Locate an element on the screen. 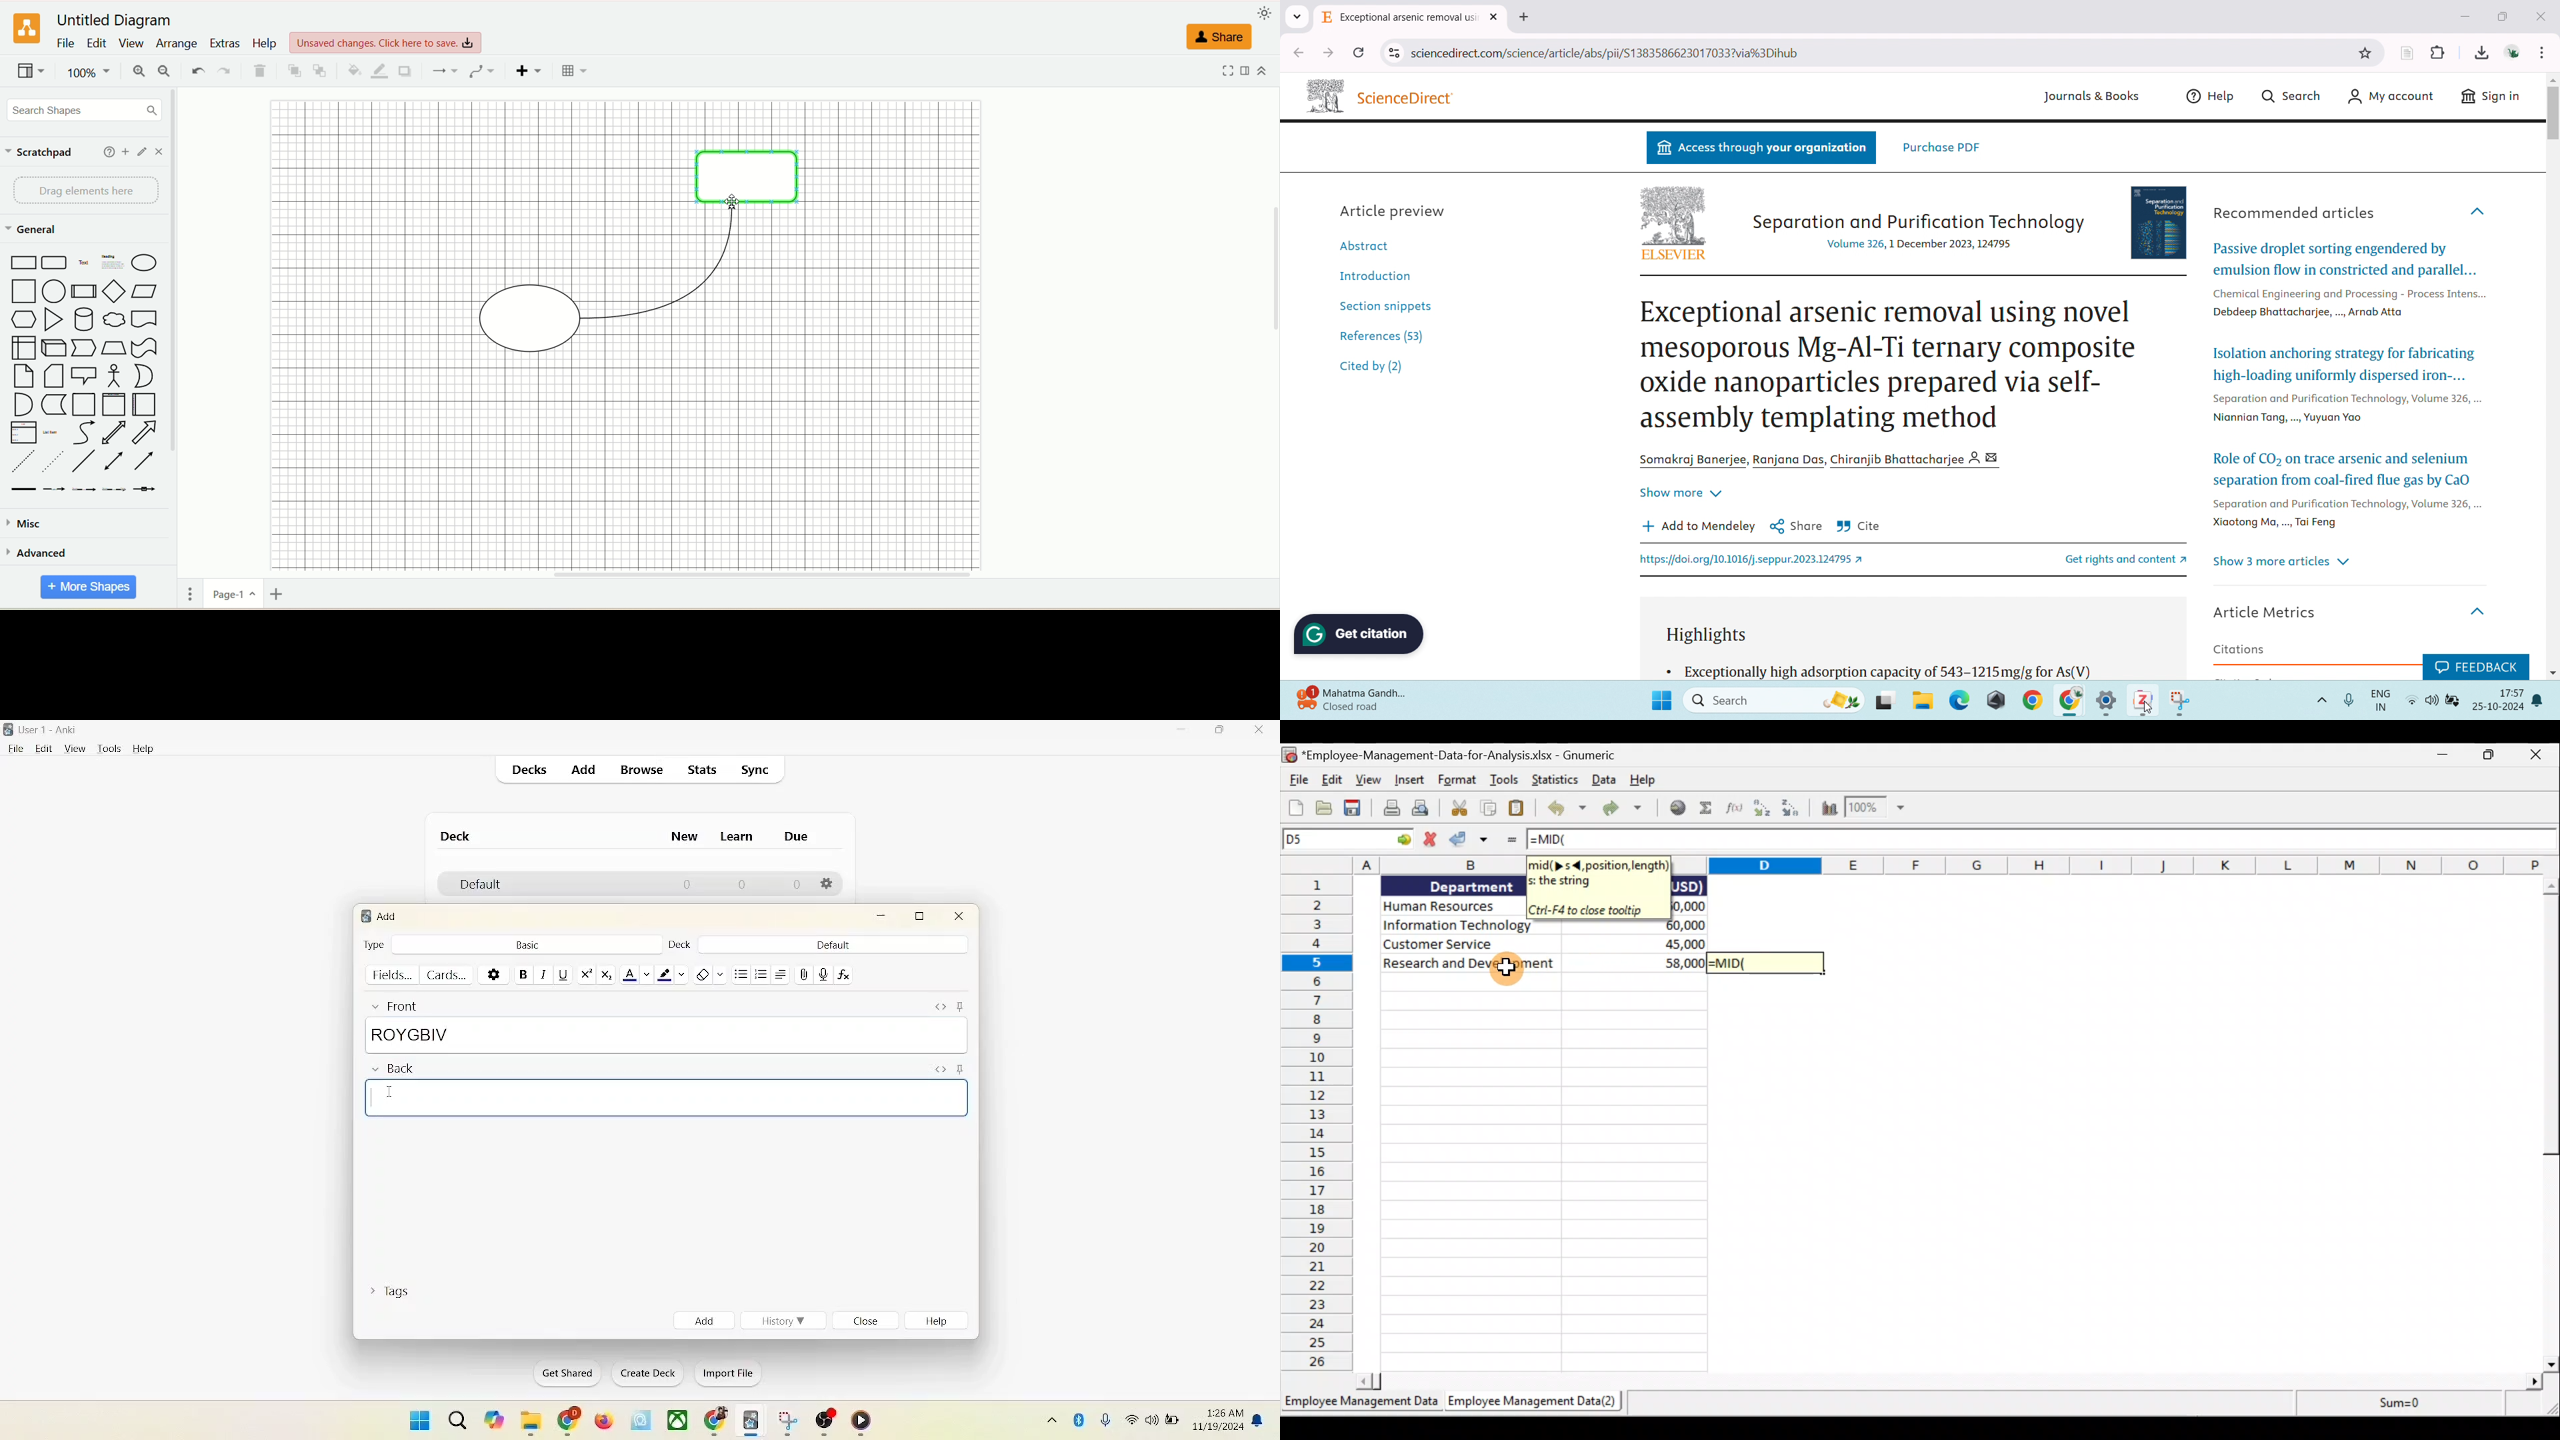 The height and width of the screenshot is (1456, 2576). zotero app is located at coordinates (2140, 699).